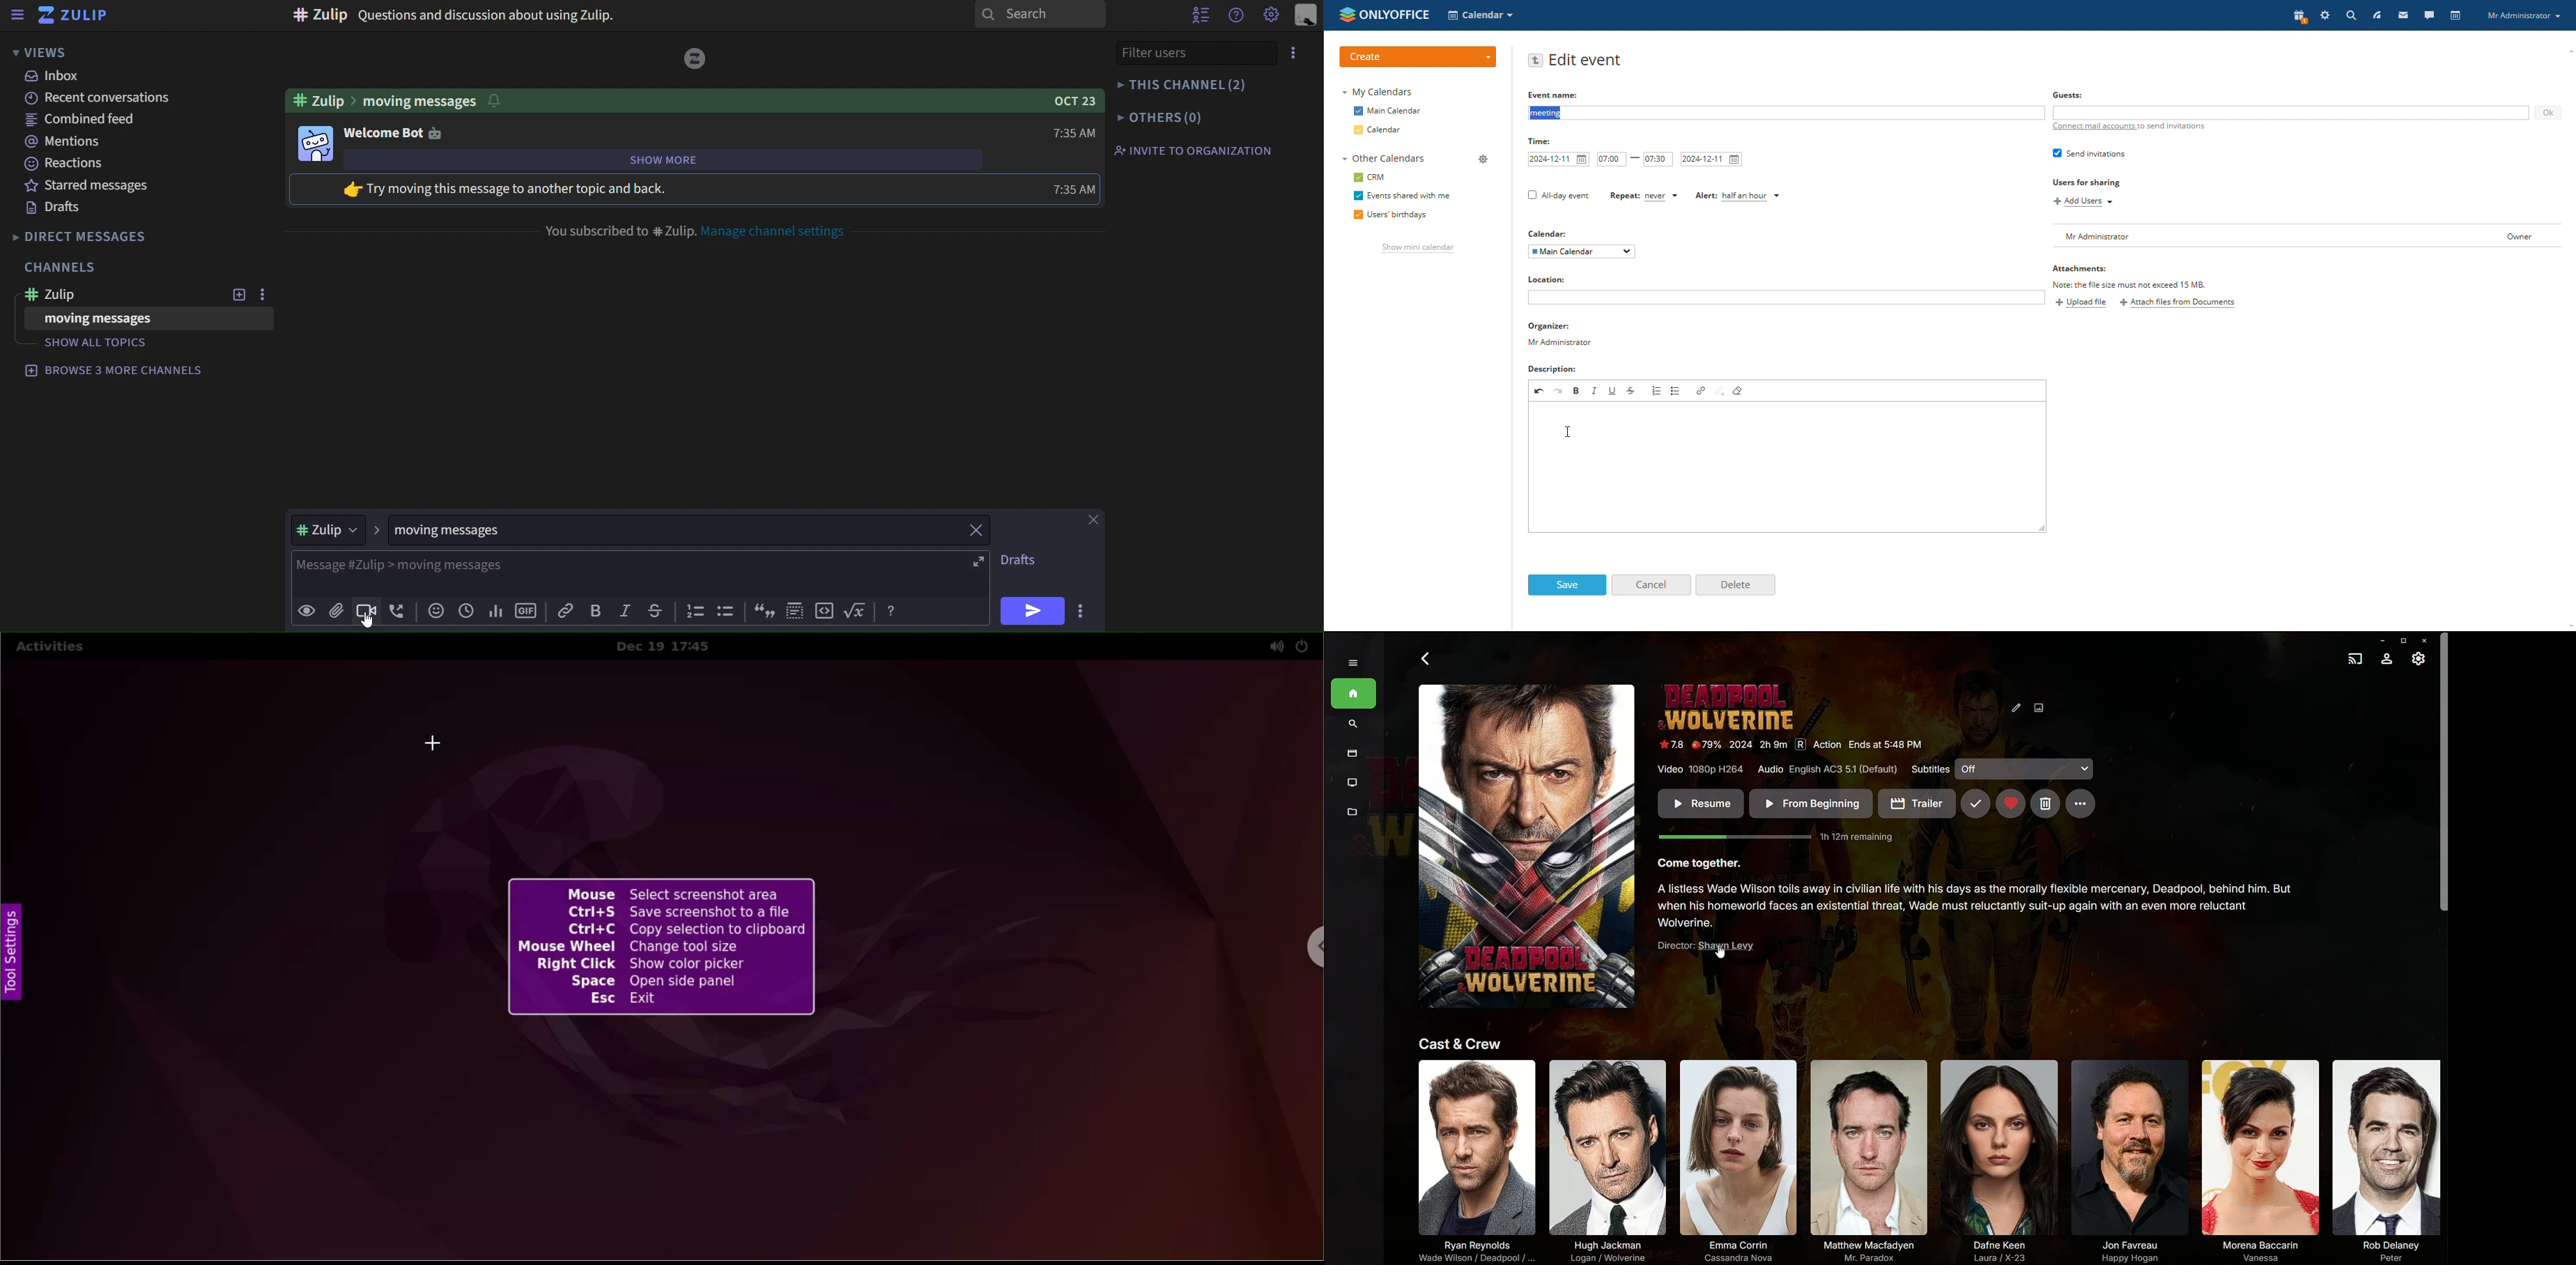 This screenshot has height=1288, width=2576. Describe the element at coordinates (2010, 804) in the screenshot. I see `Remove from Favorite` at that location.